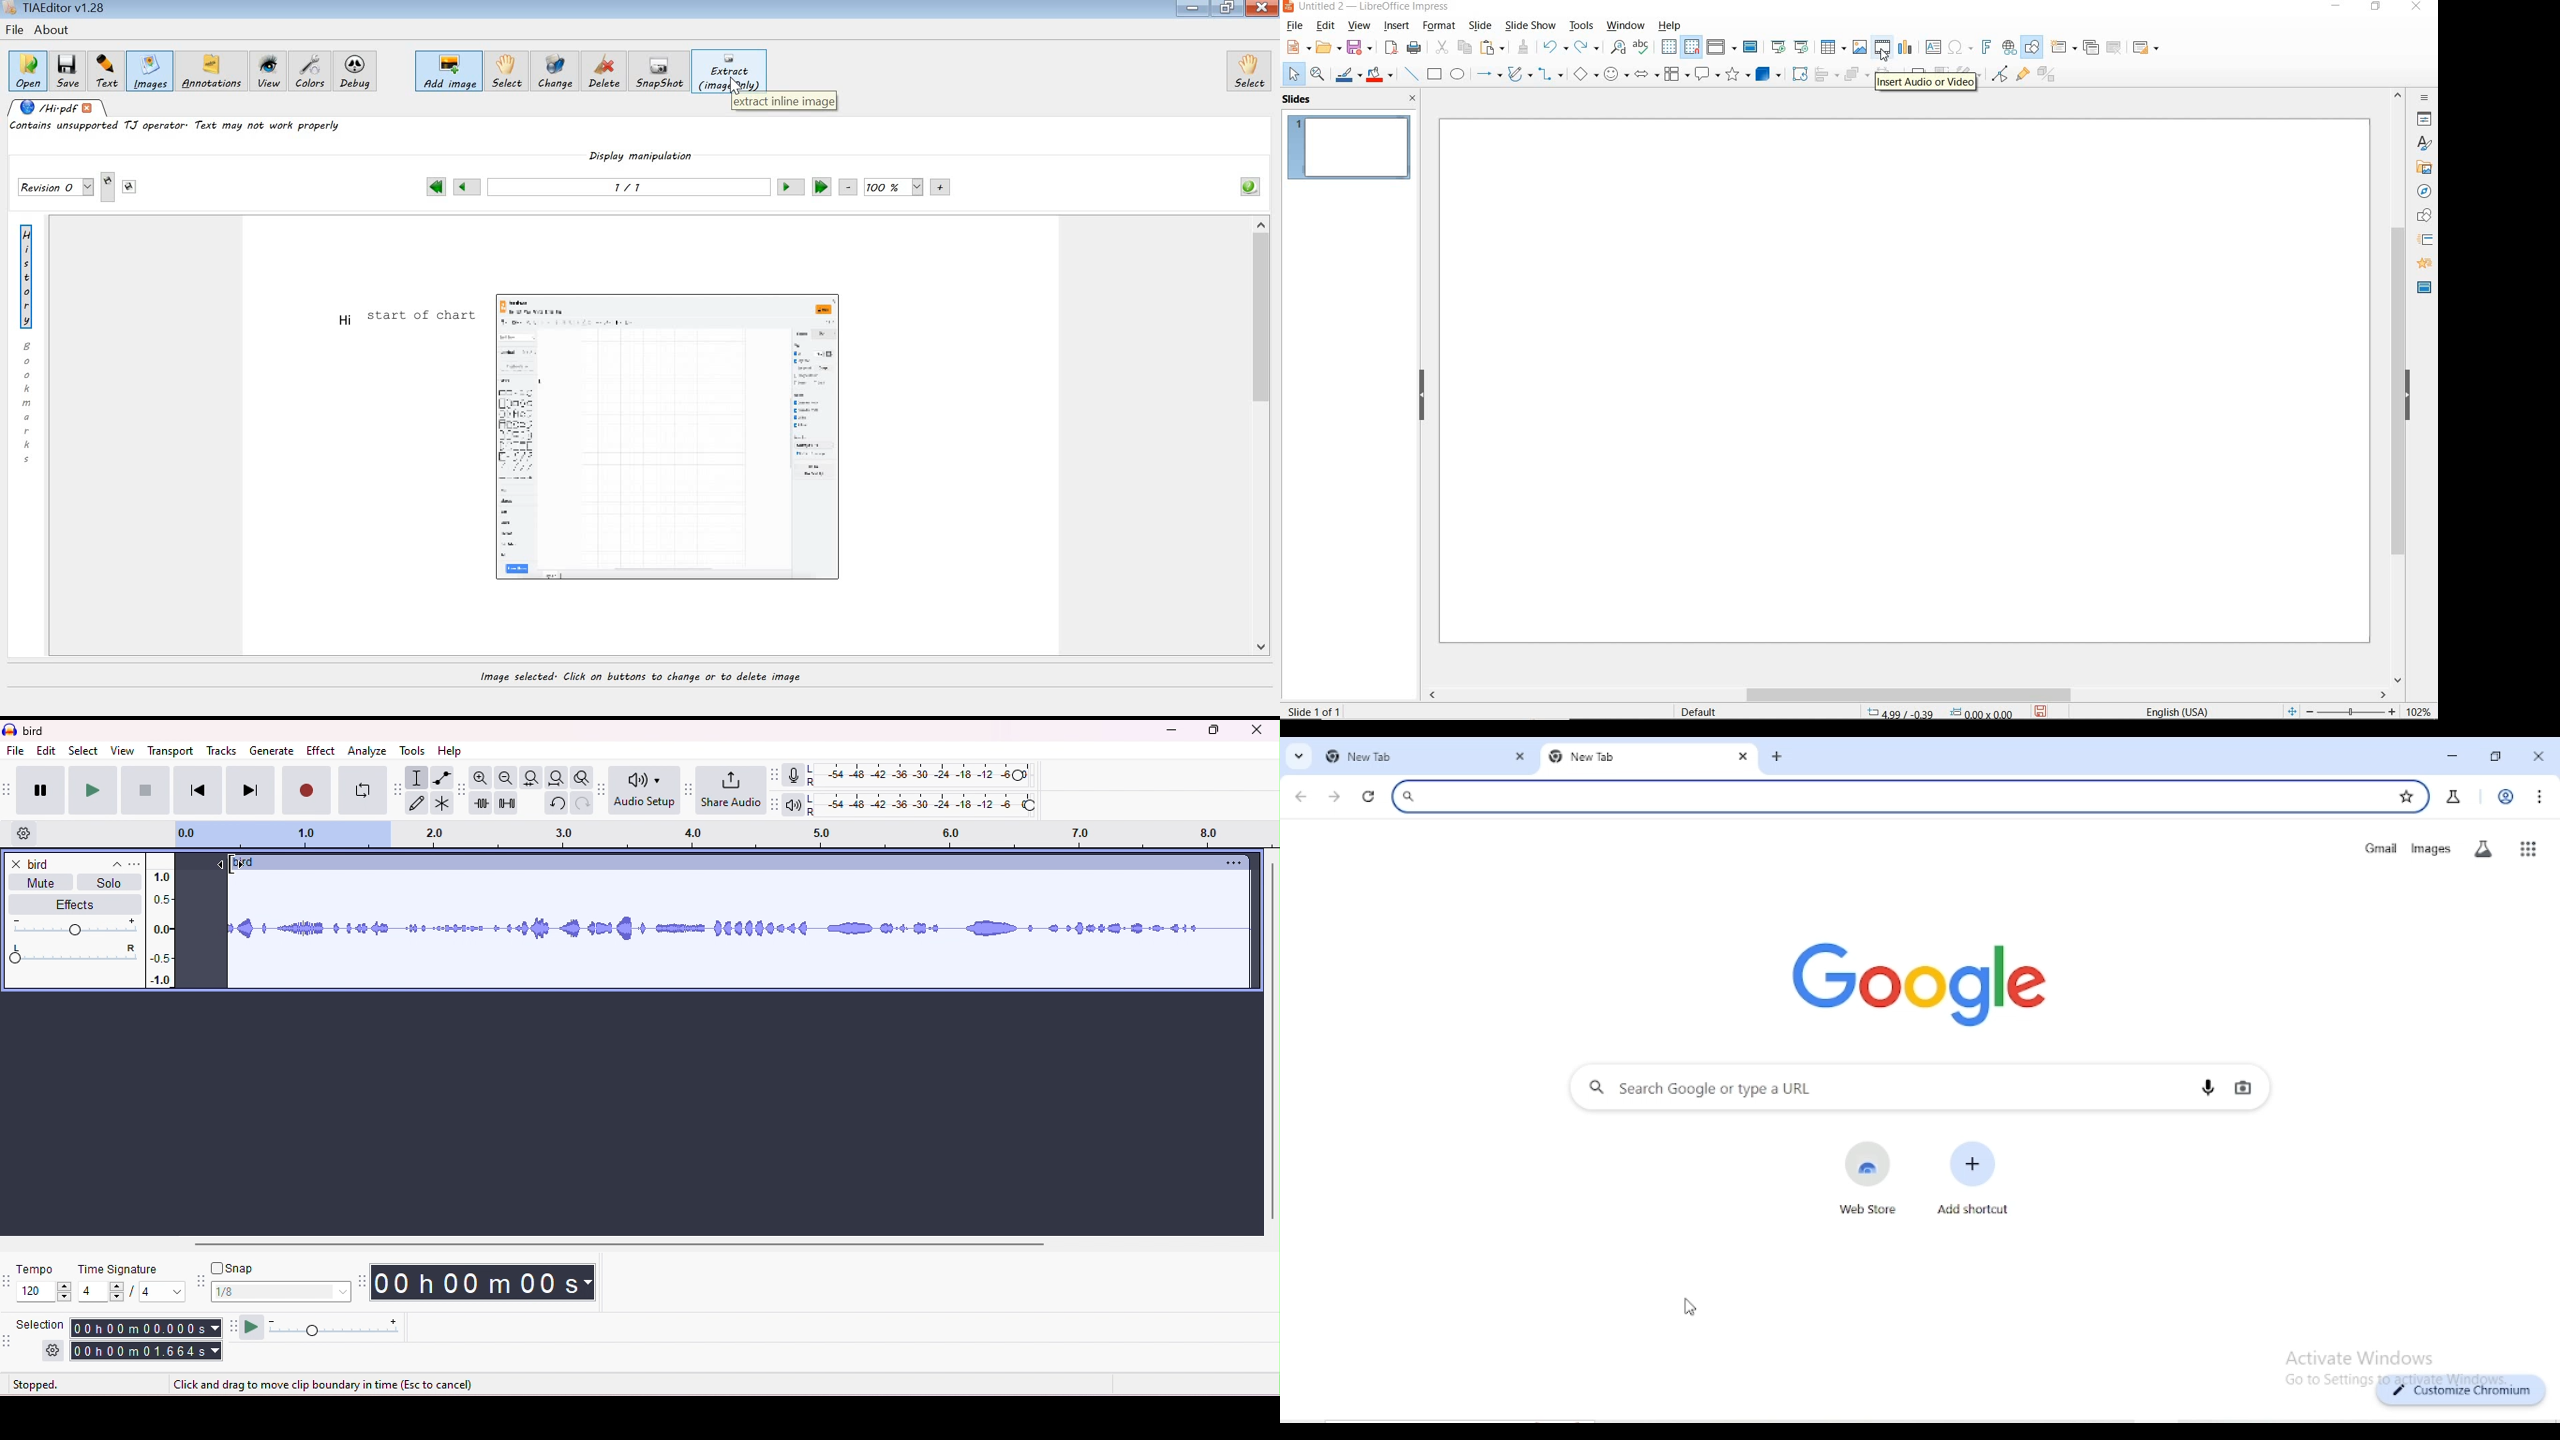  I want to click on POSITION AND SIZE, so click(1941, 711).